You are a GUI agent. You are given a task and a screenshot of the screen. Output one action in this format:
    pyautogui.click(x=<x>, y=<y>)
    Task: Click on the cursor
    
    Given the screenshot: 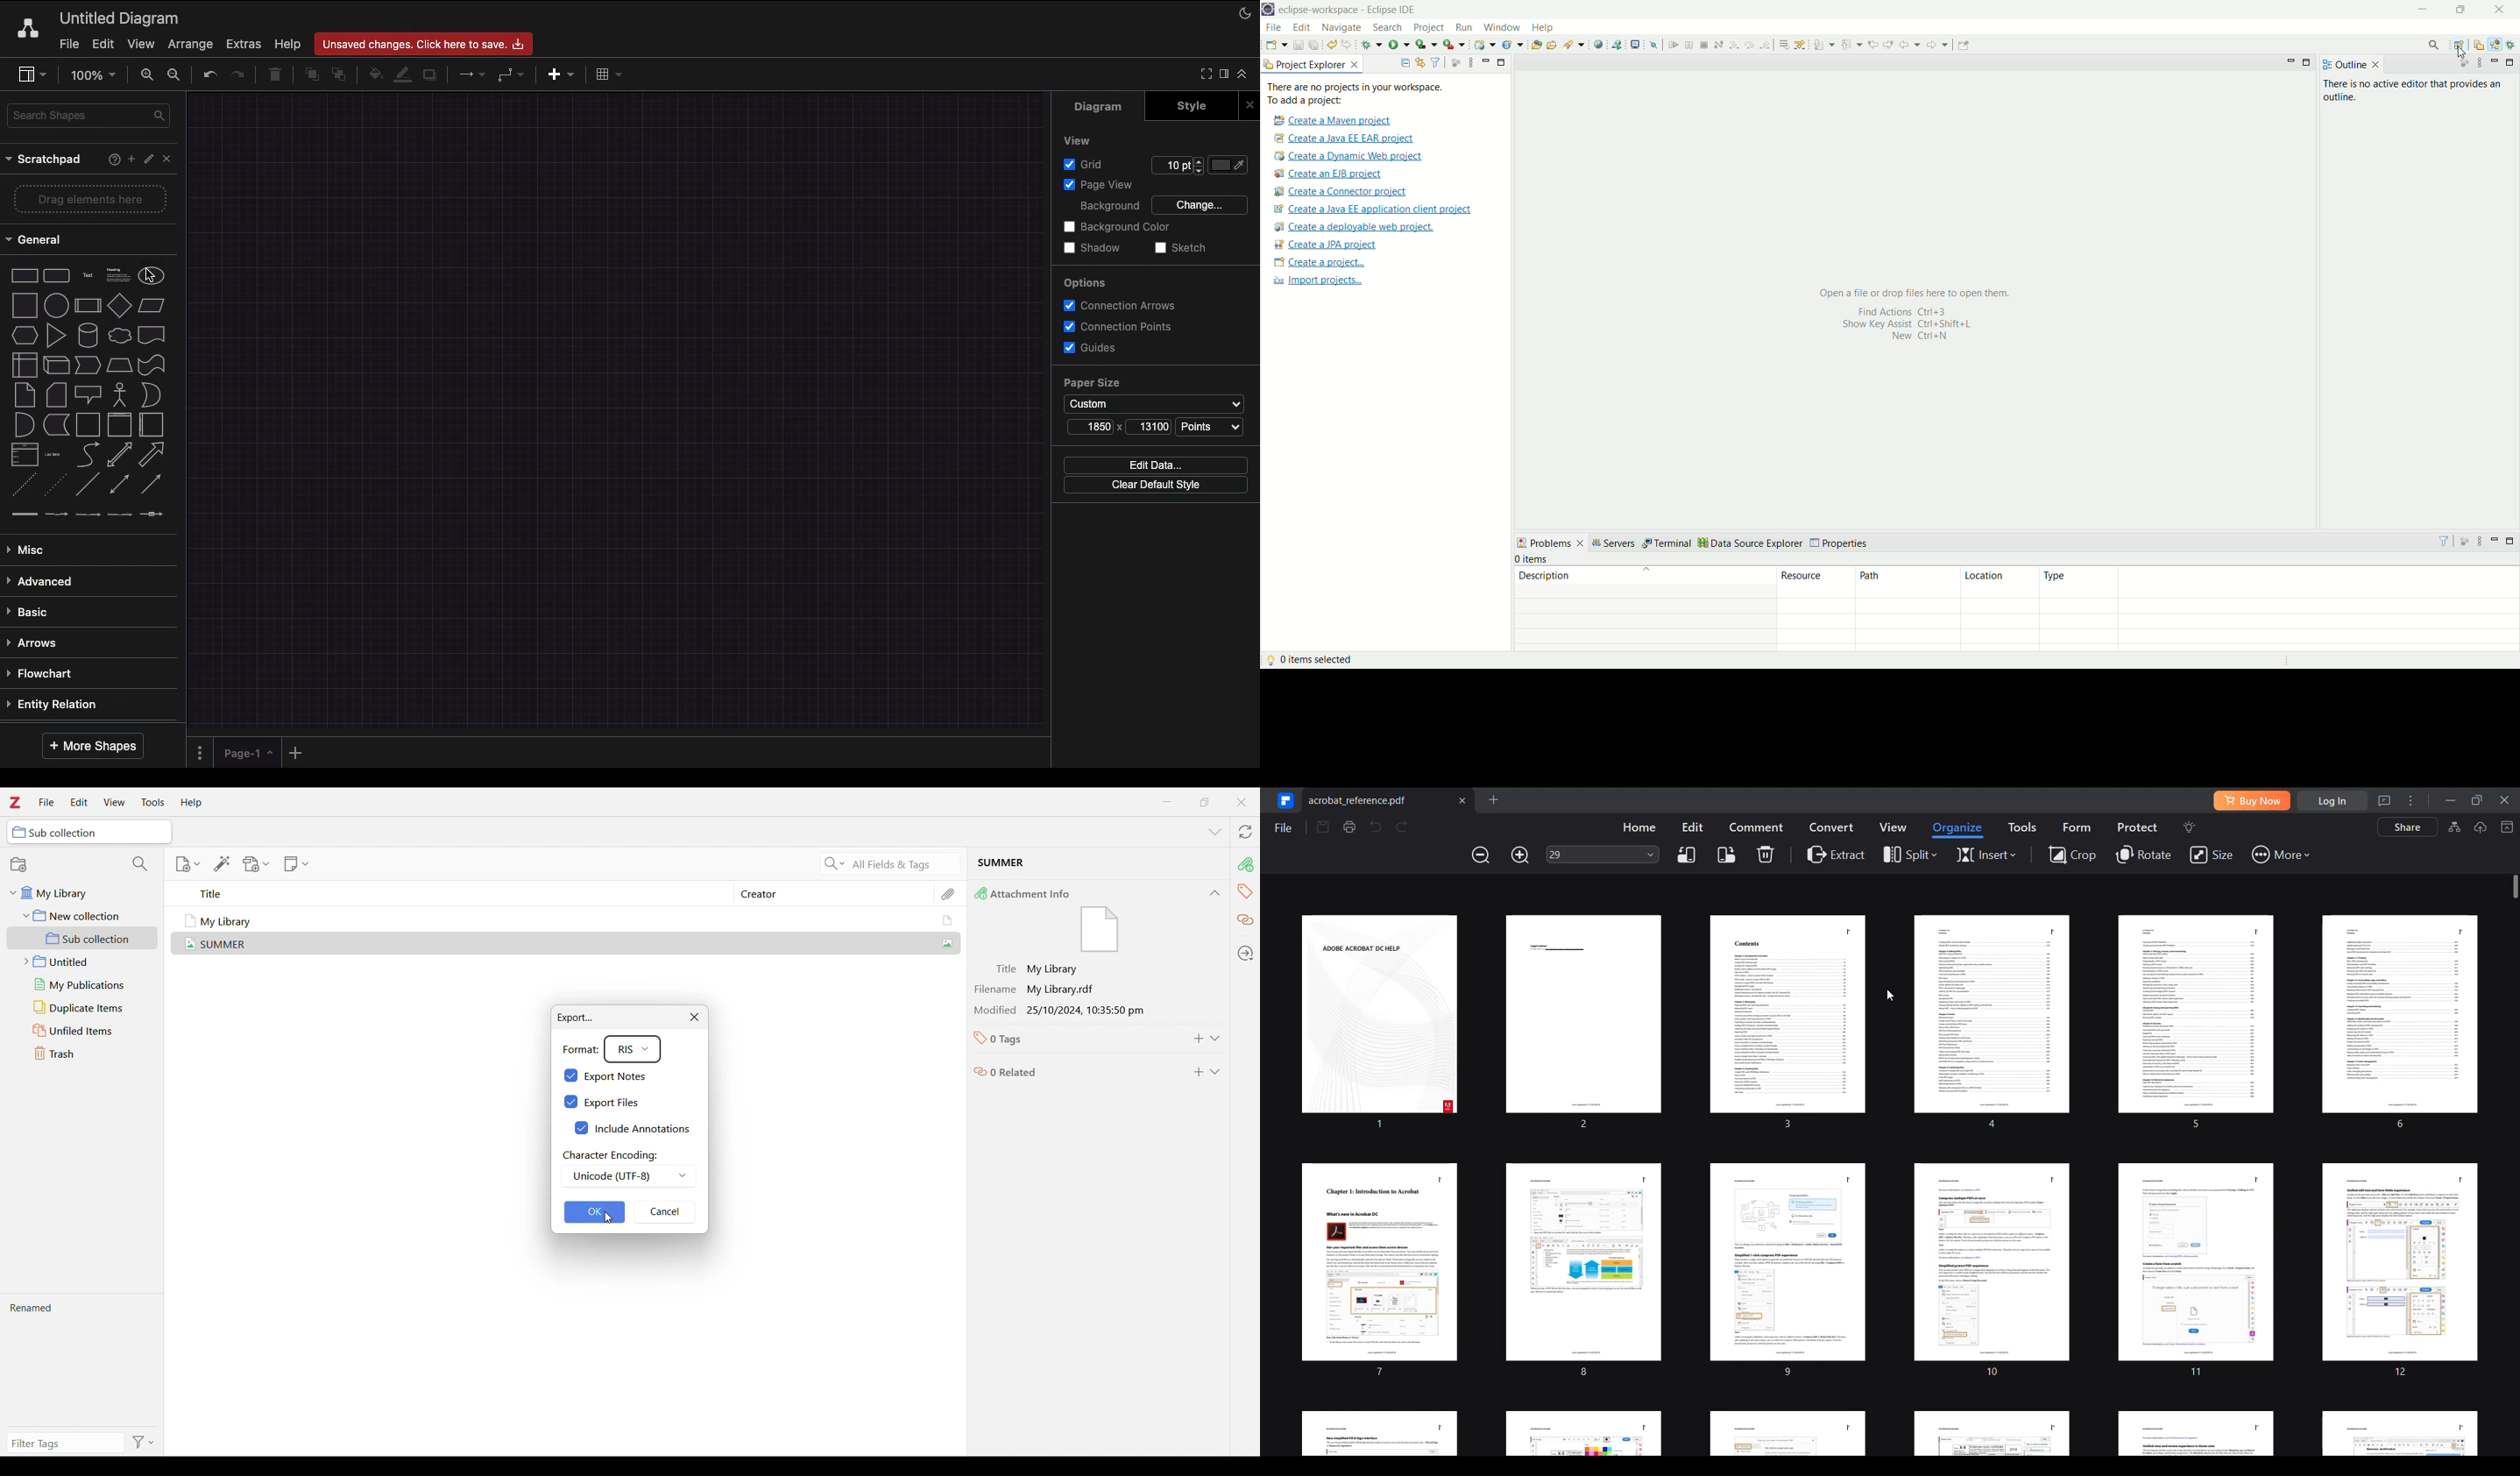 What is the action you would take?
    pyautogui.click(x=151, y=268)
    